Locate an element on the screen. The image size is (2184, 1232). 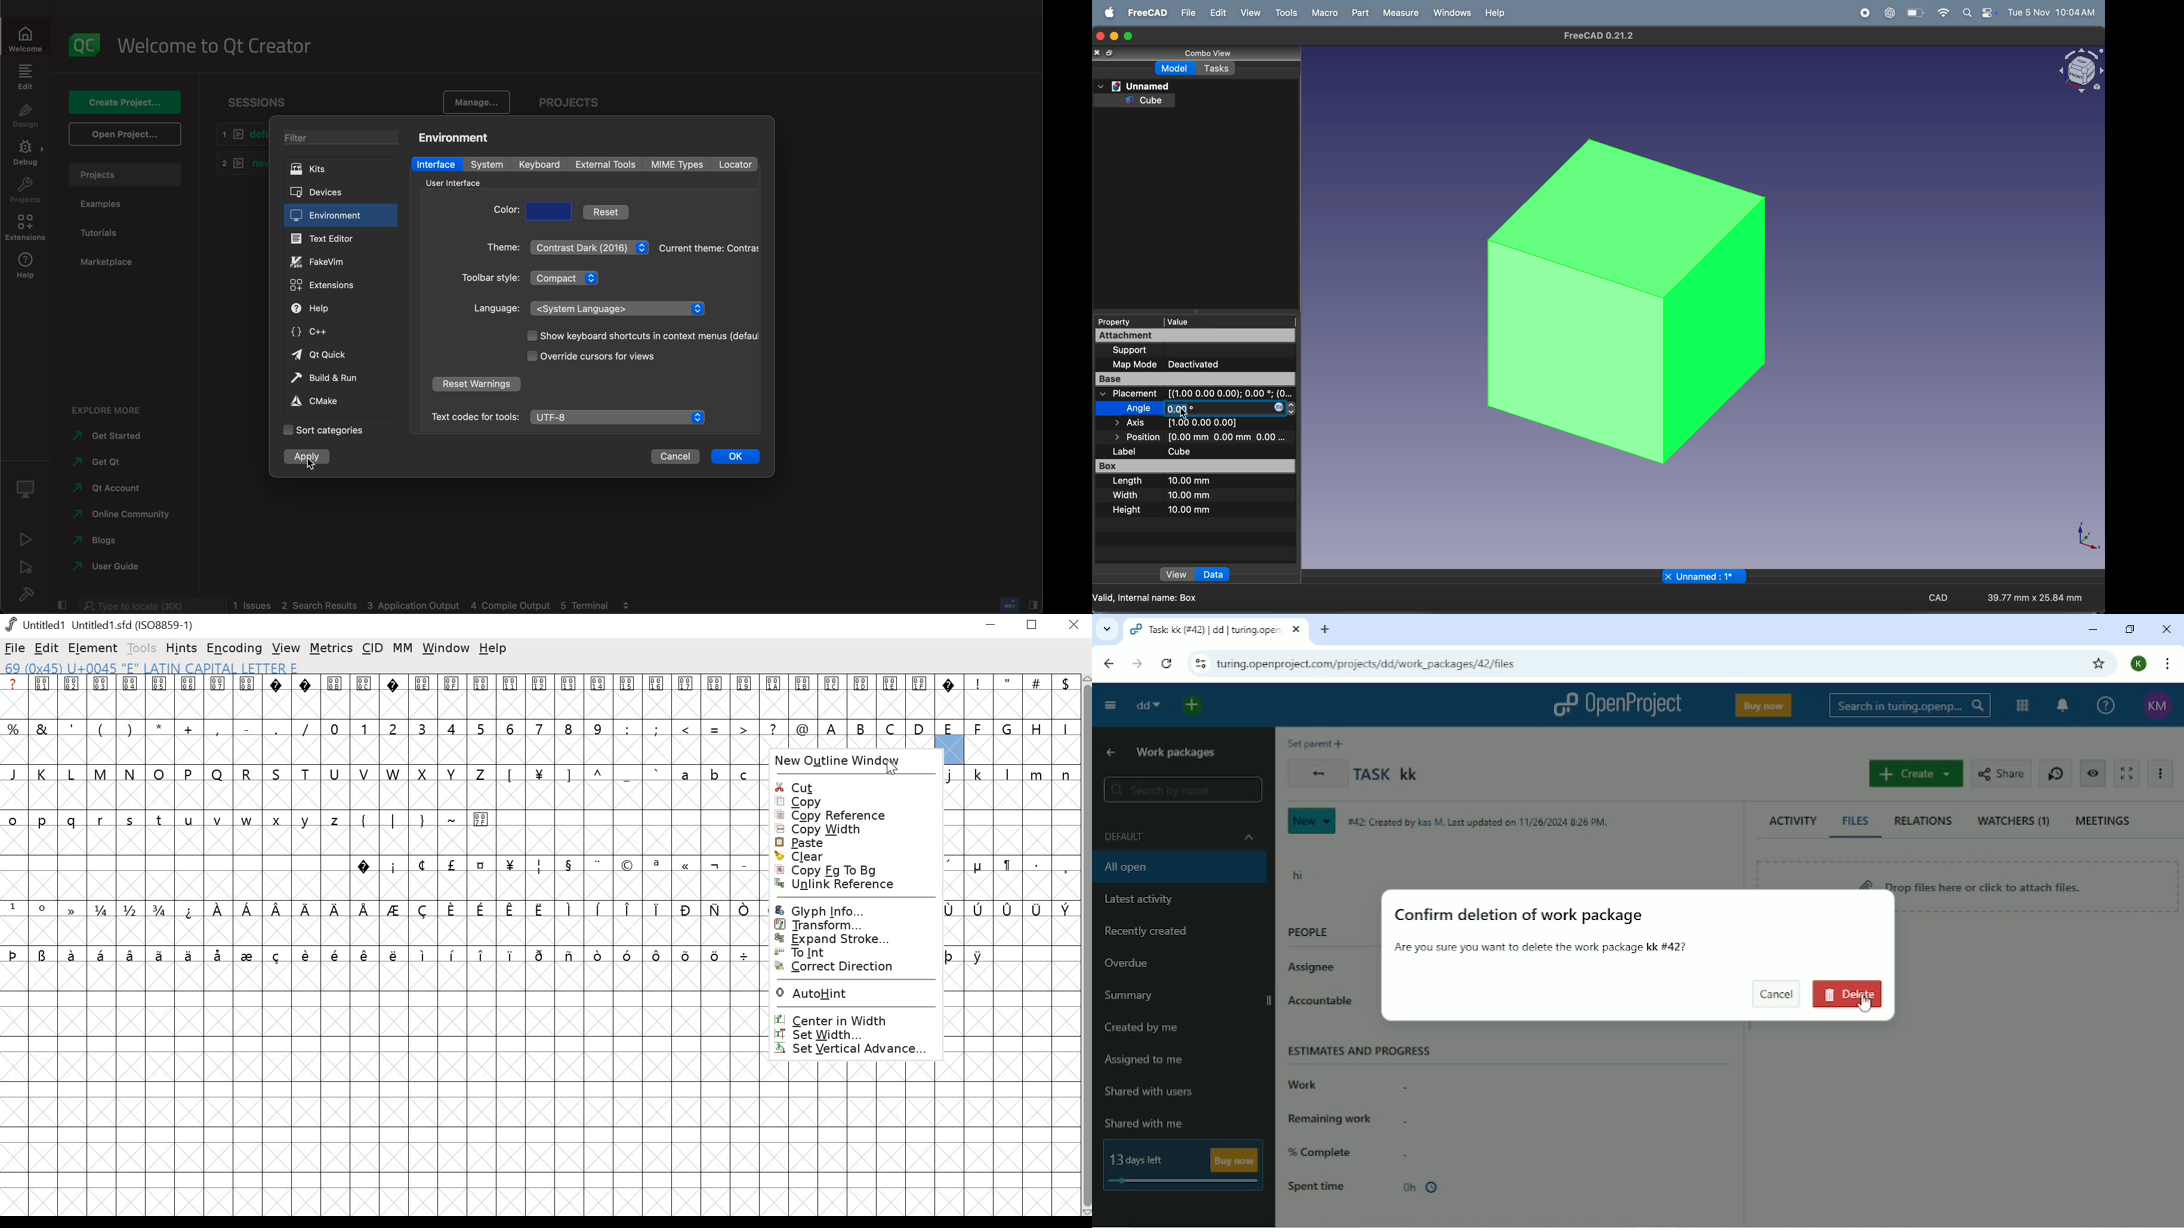
Data » is located at coordinates (1213, 574).